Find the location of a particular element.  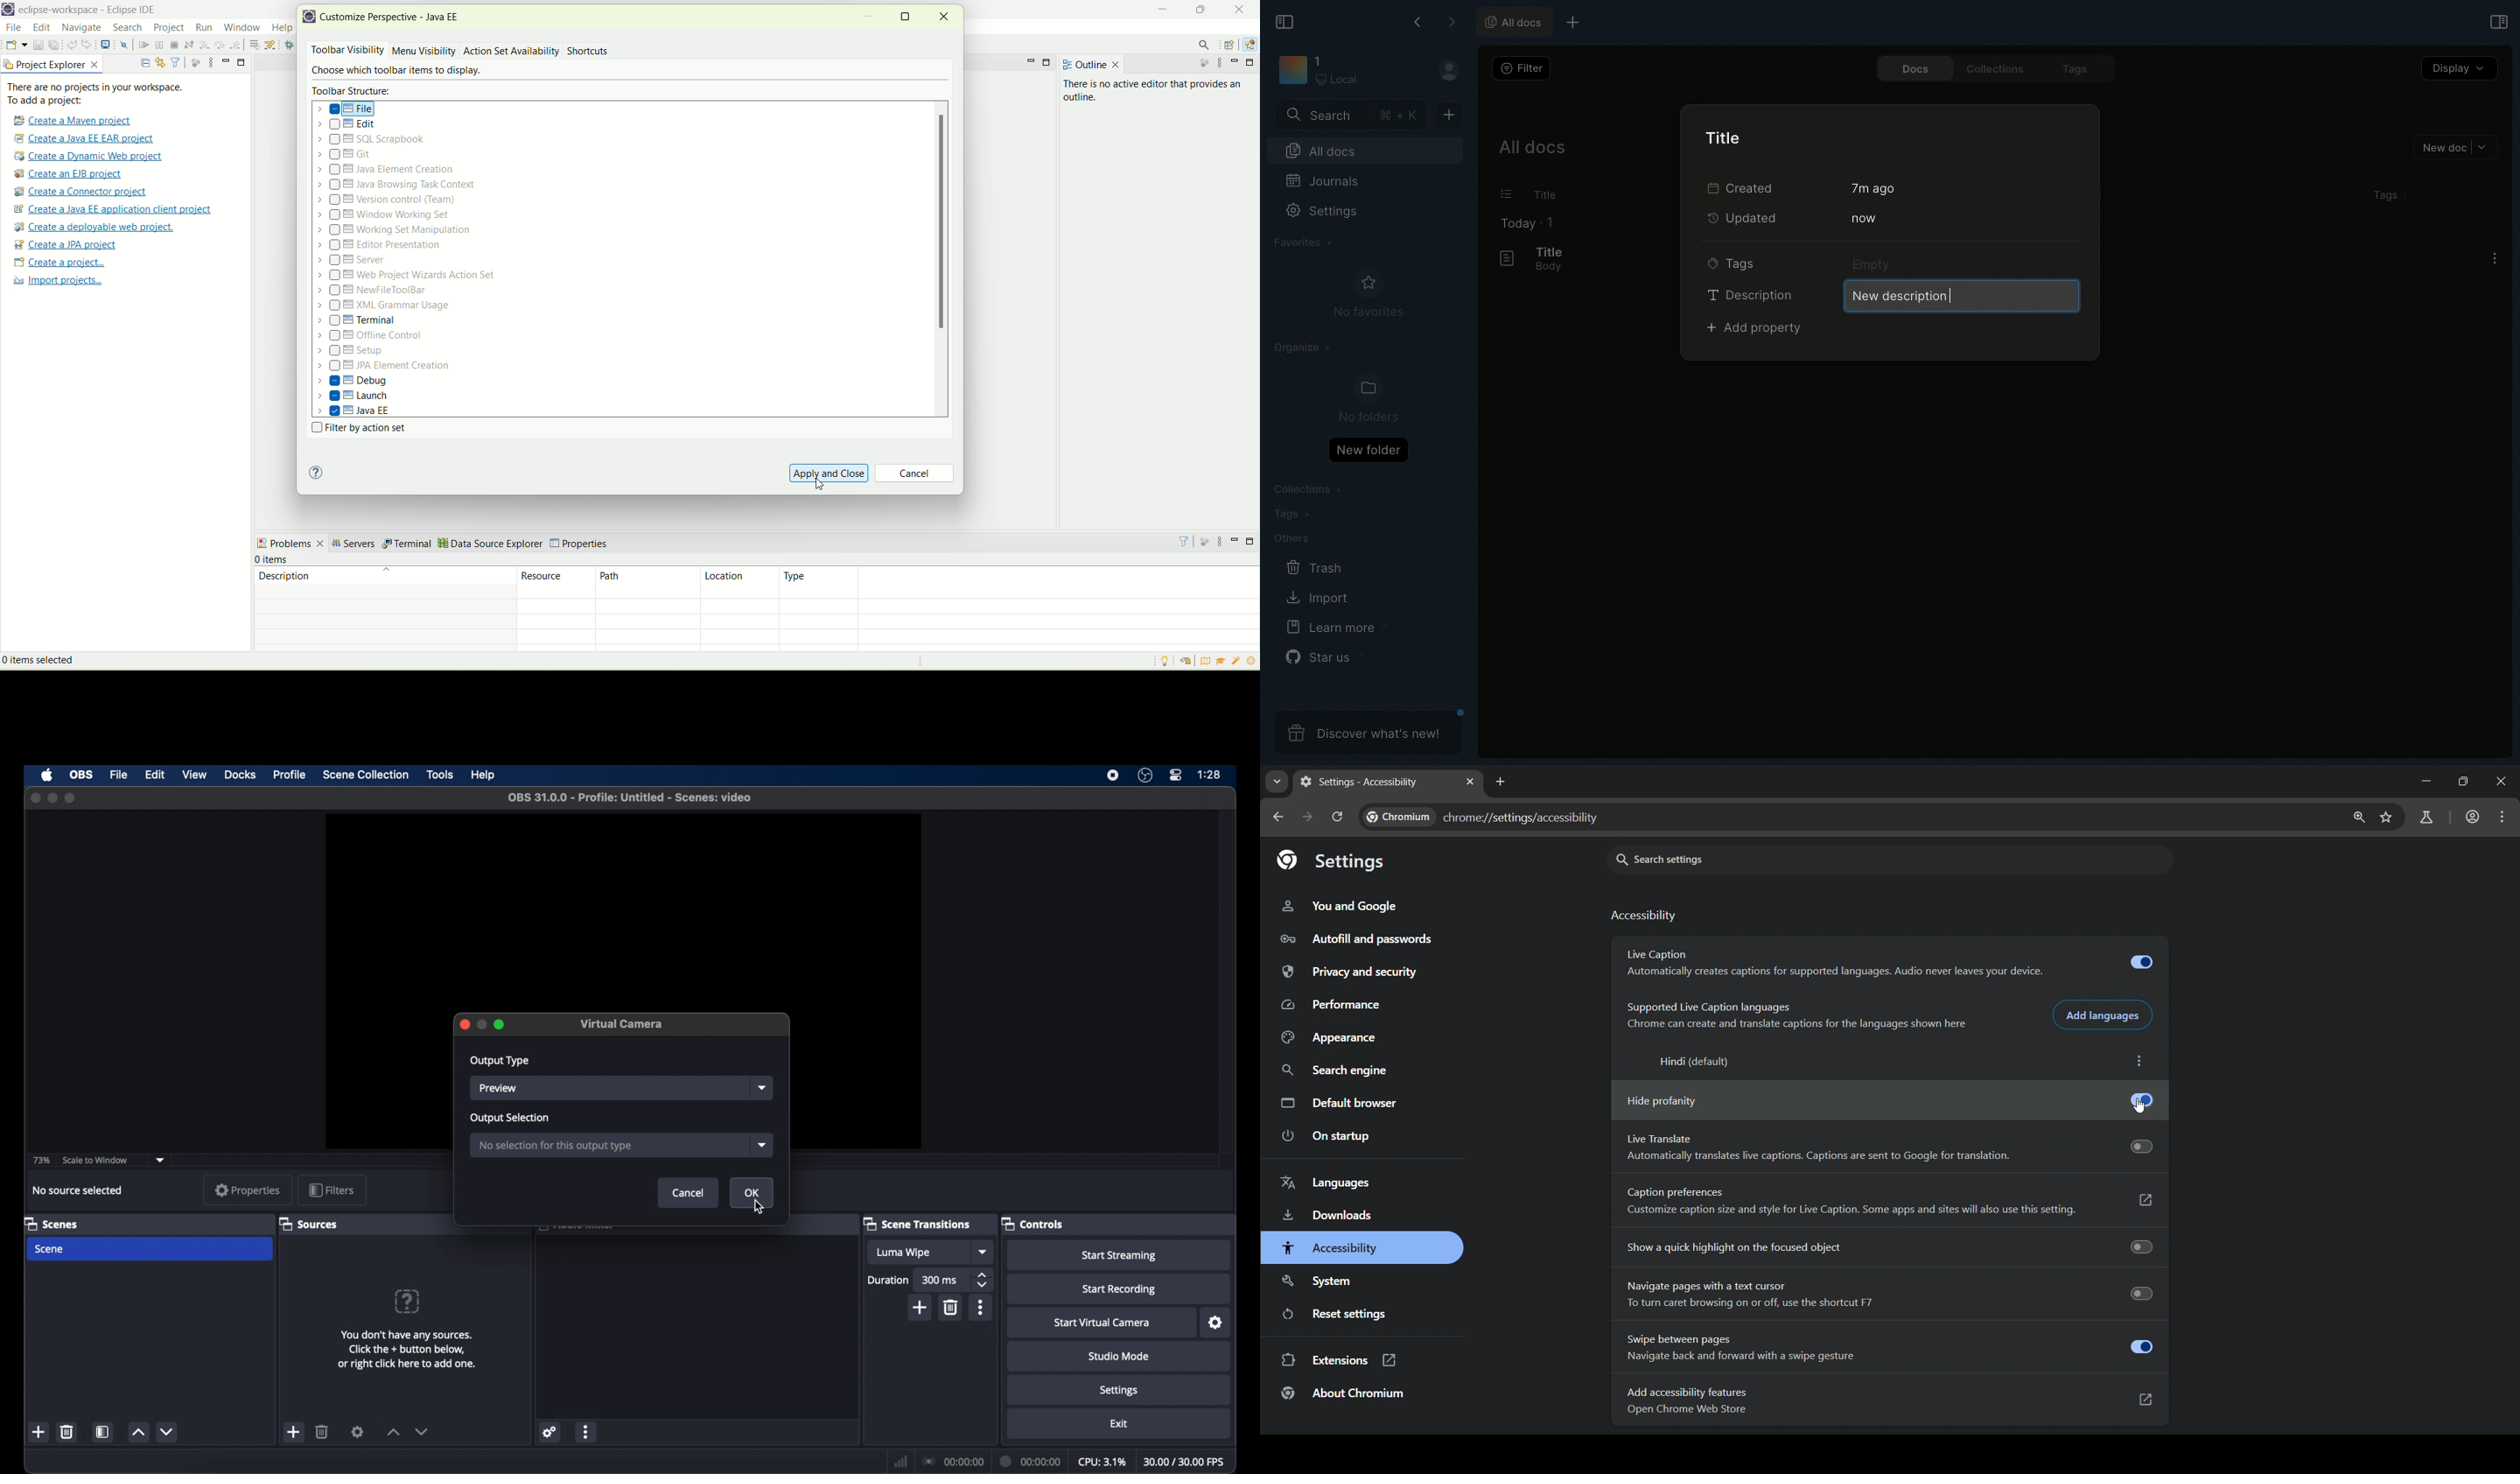

Trash is located at coordinates (1315, 568).